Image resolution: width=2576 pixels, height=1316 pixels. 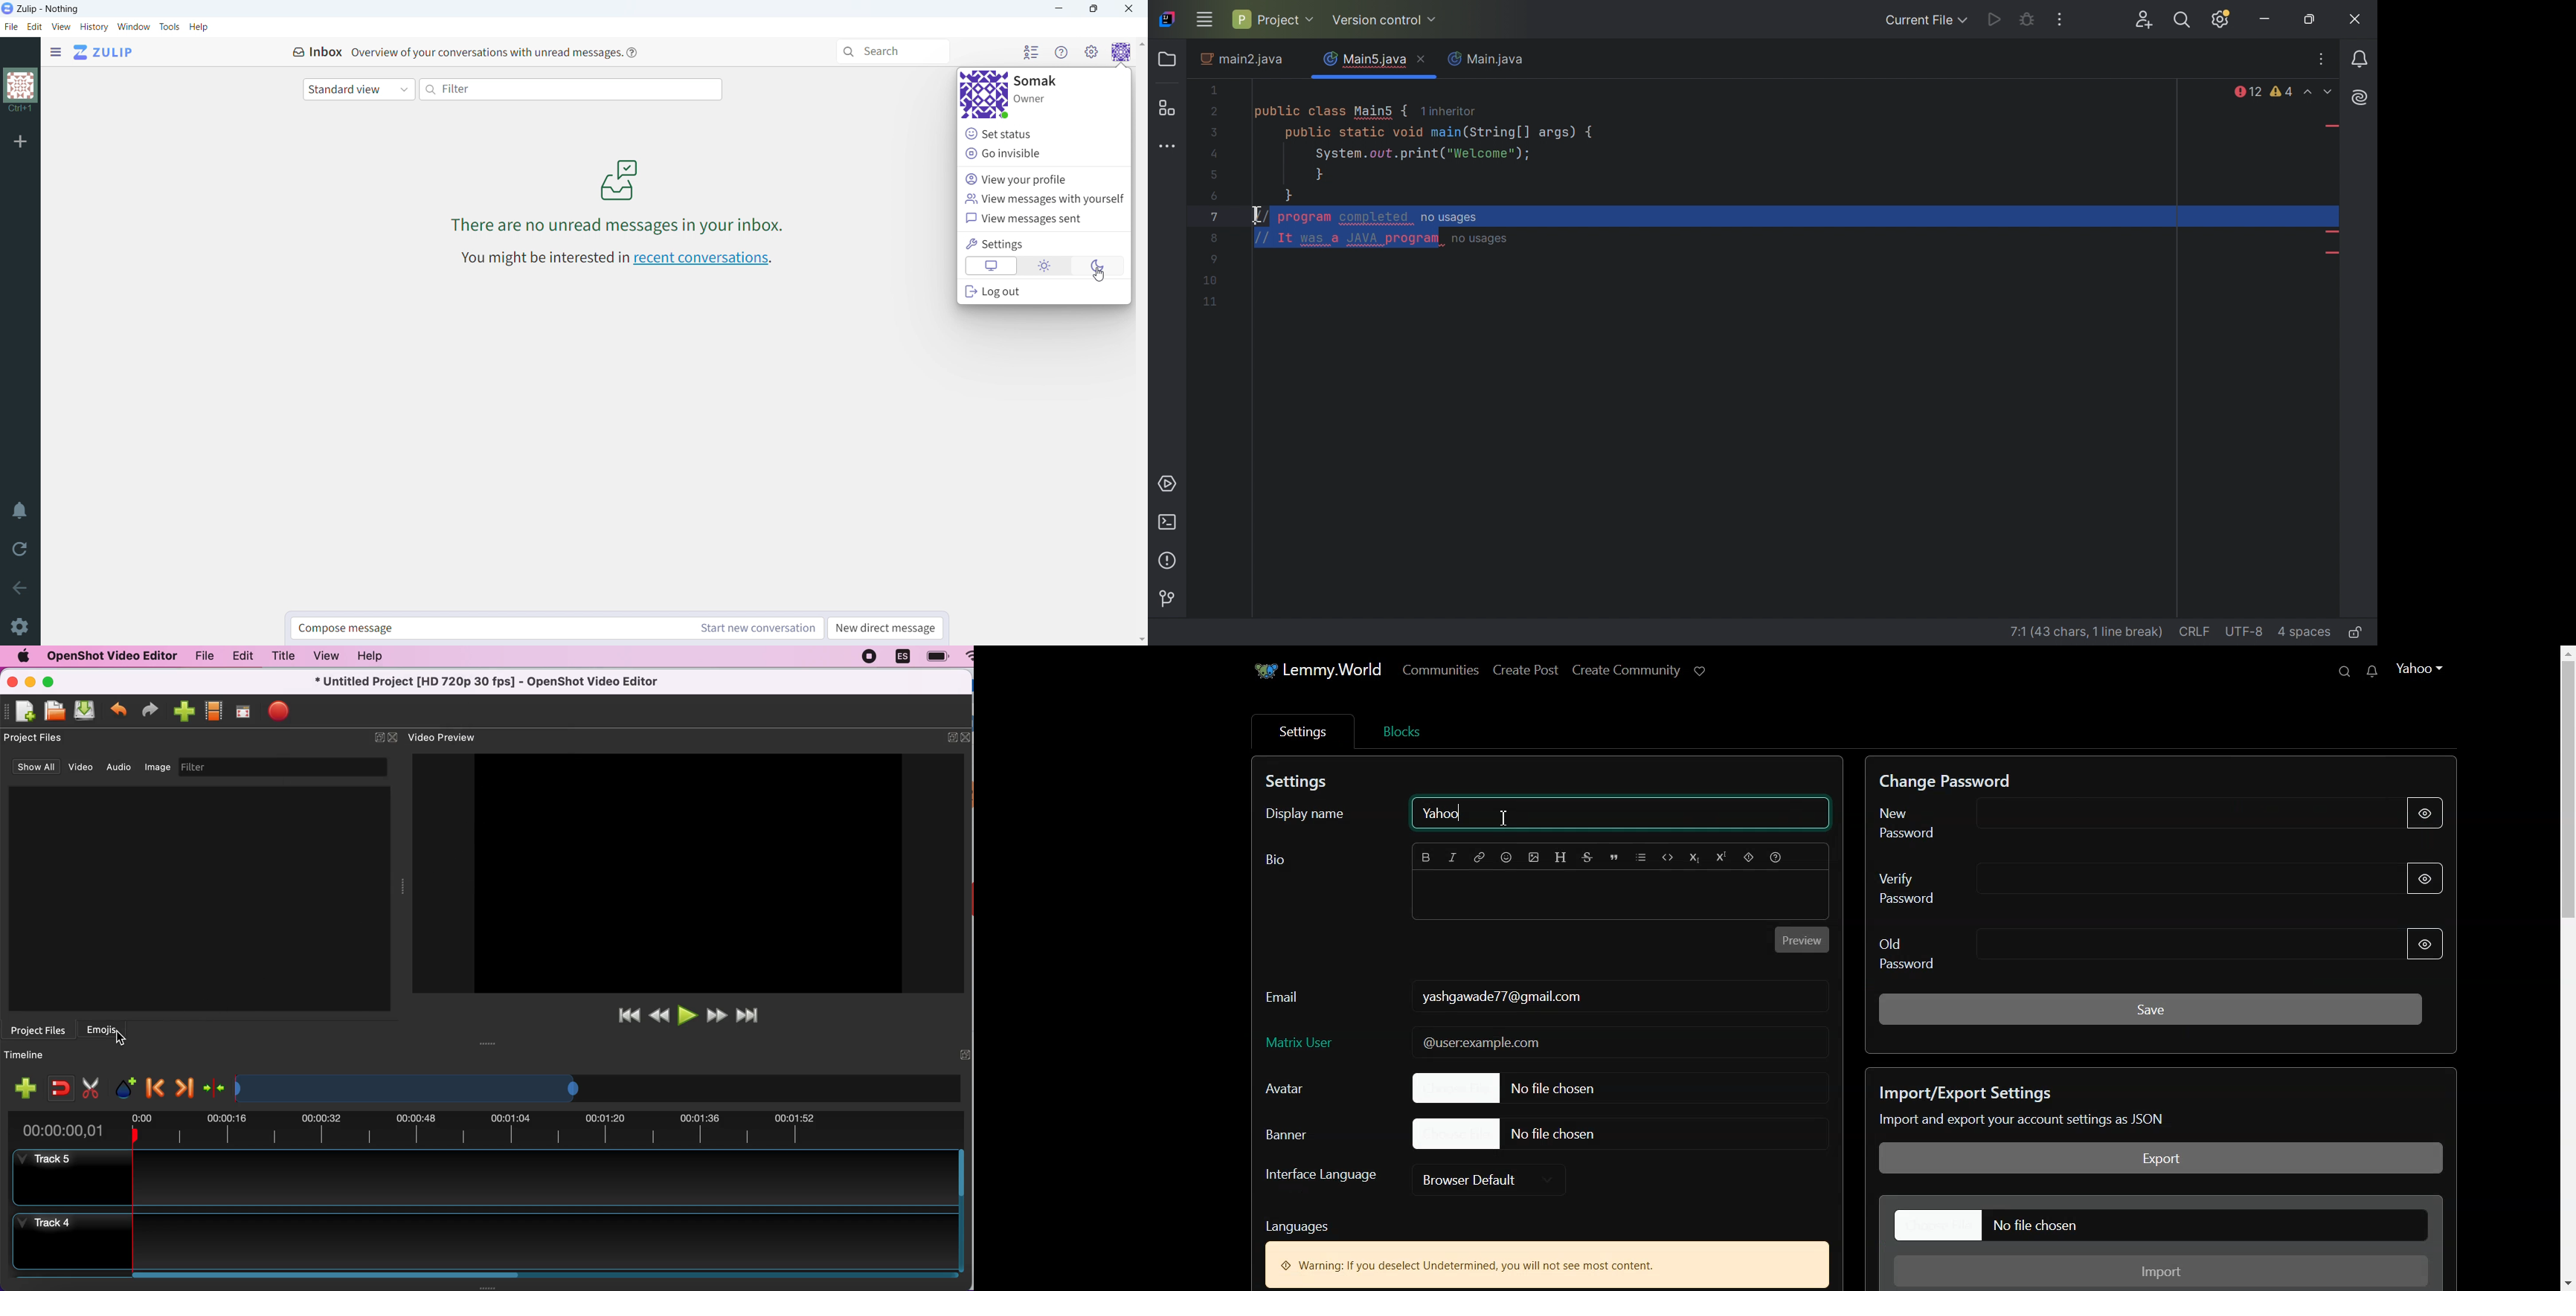 I want to click on go back, so click(x=19, y=588).